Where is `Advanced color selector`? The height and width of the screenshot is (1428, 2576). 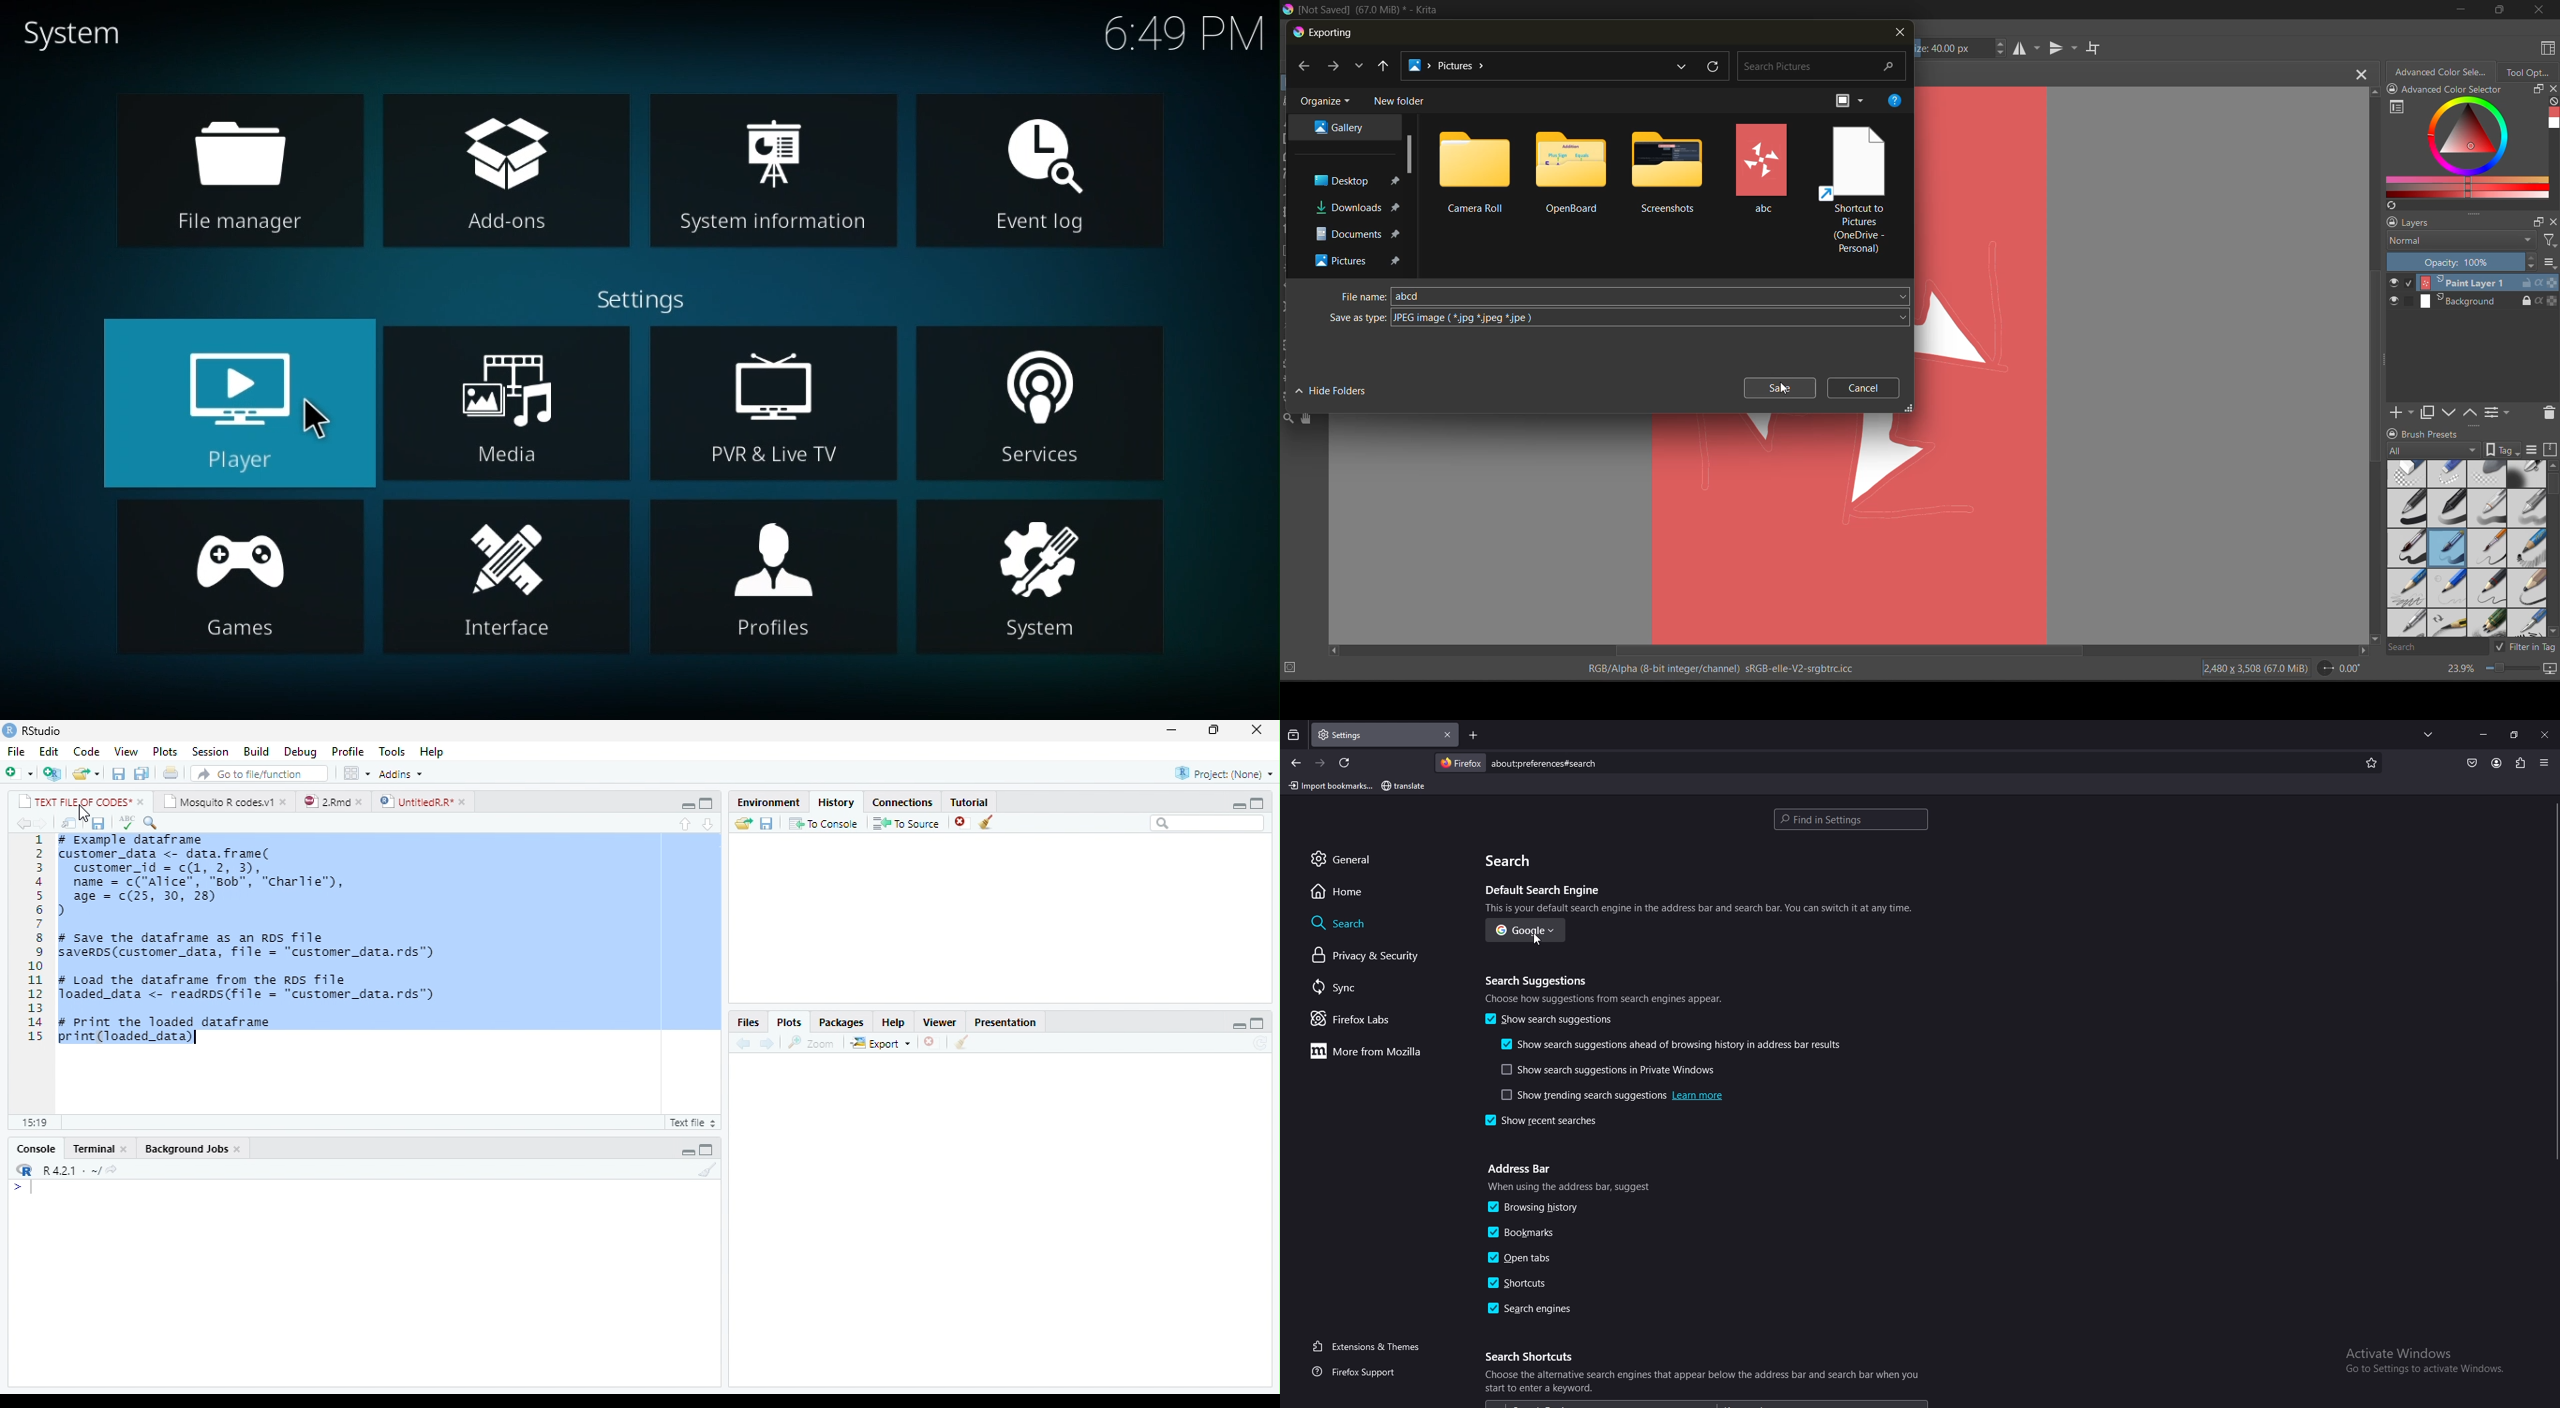
Advanced color selector is located at coordinates (2469, 90).